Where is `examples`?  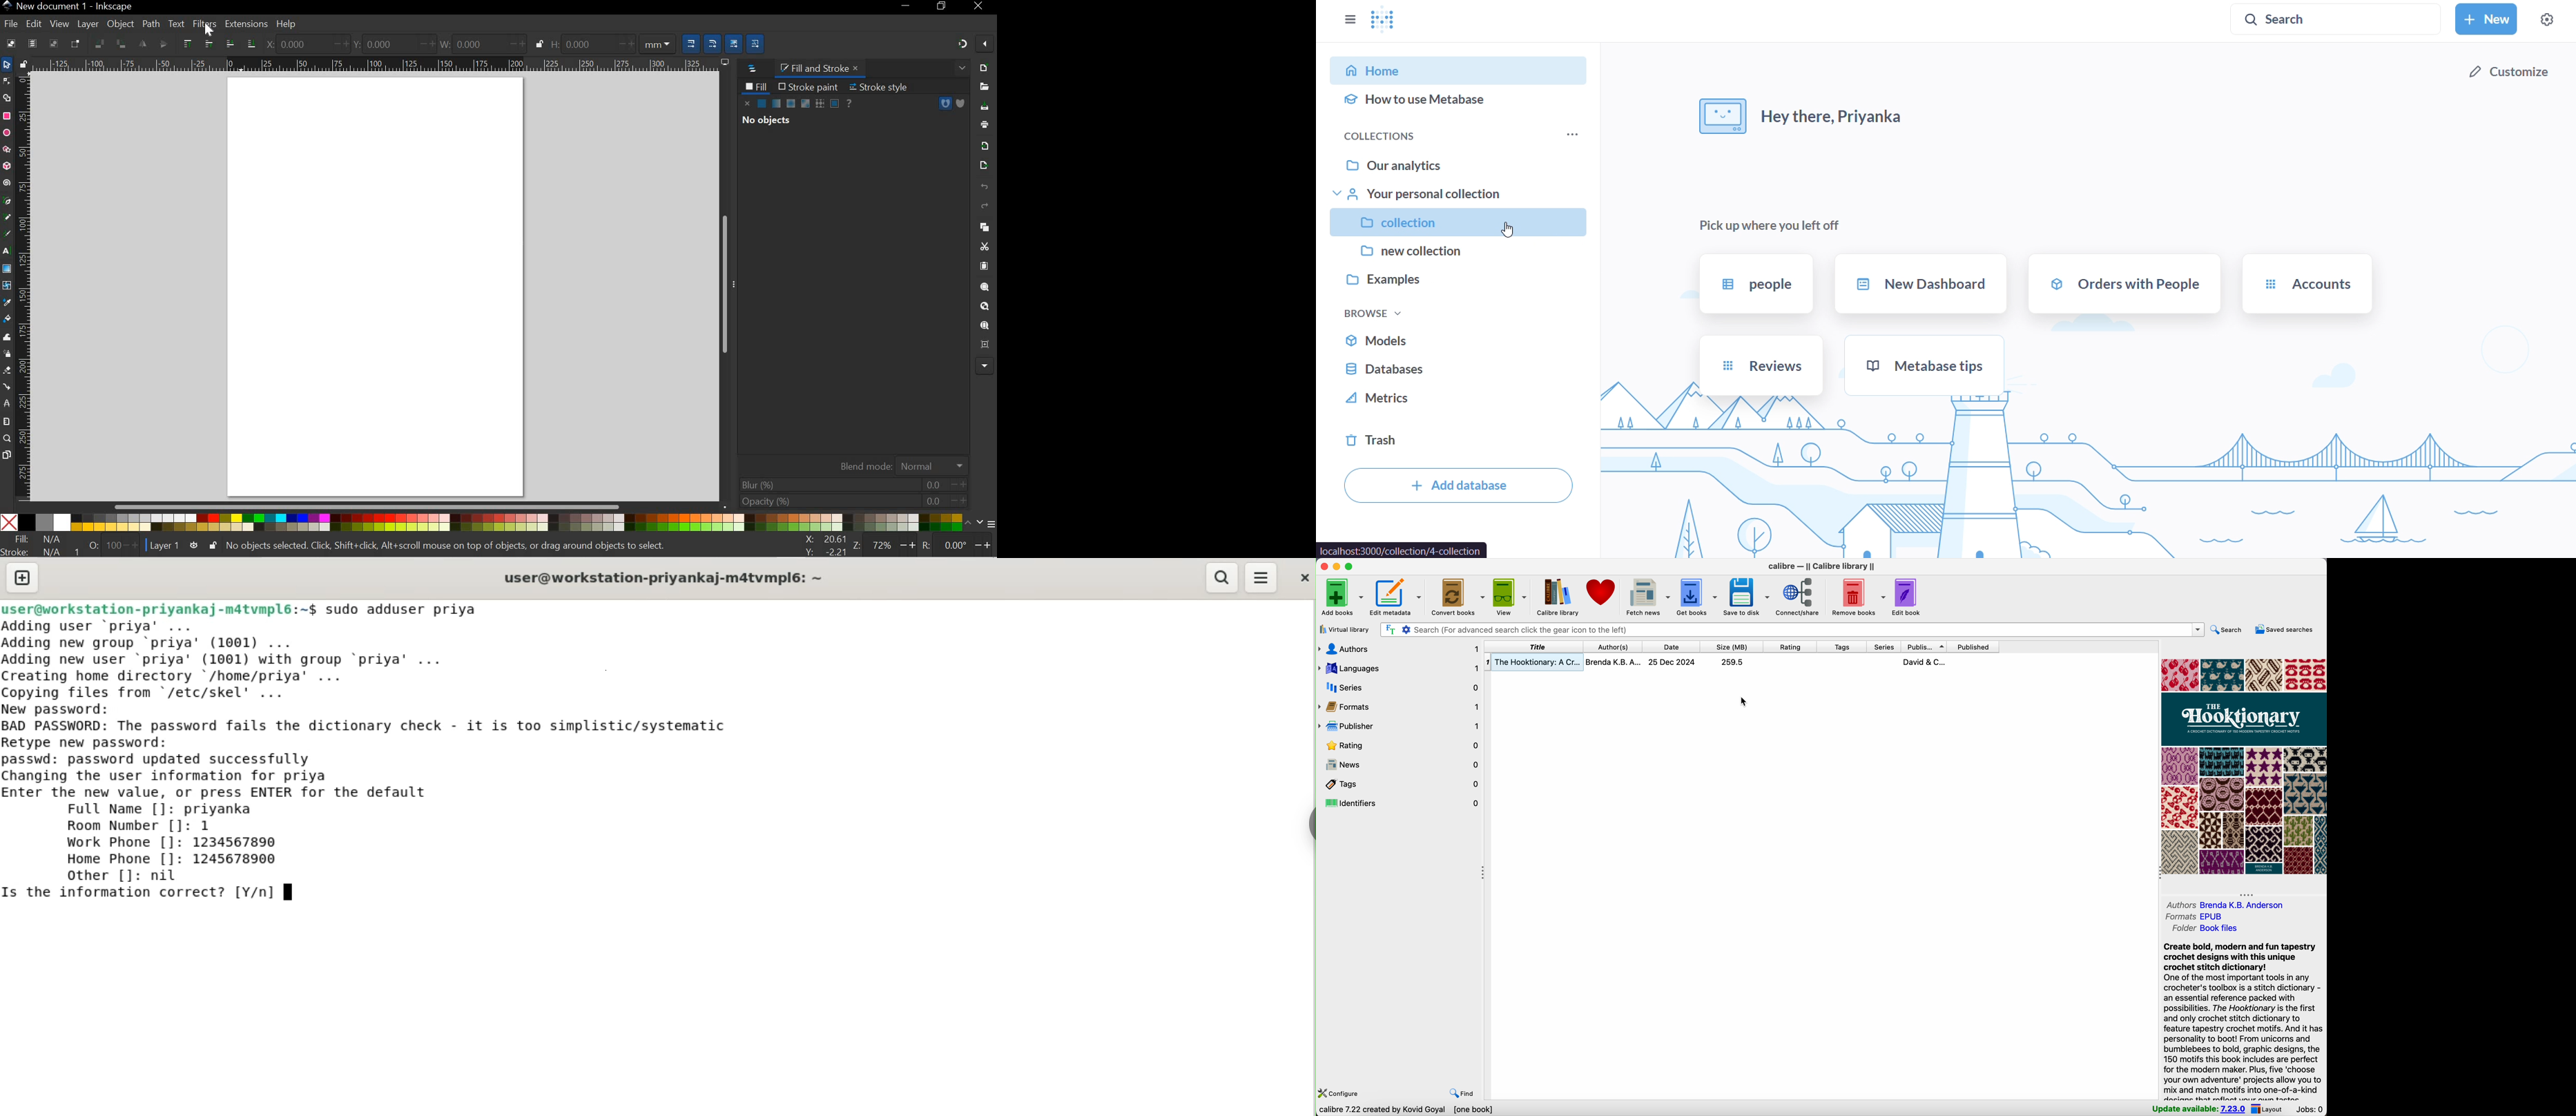
examples is located at coordinates (1458, 282).